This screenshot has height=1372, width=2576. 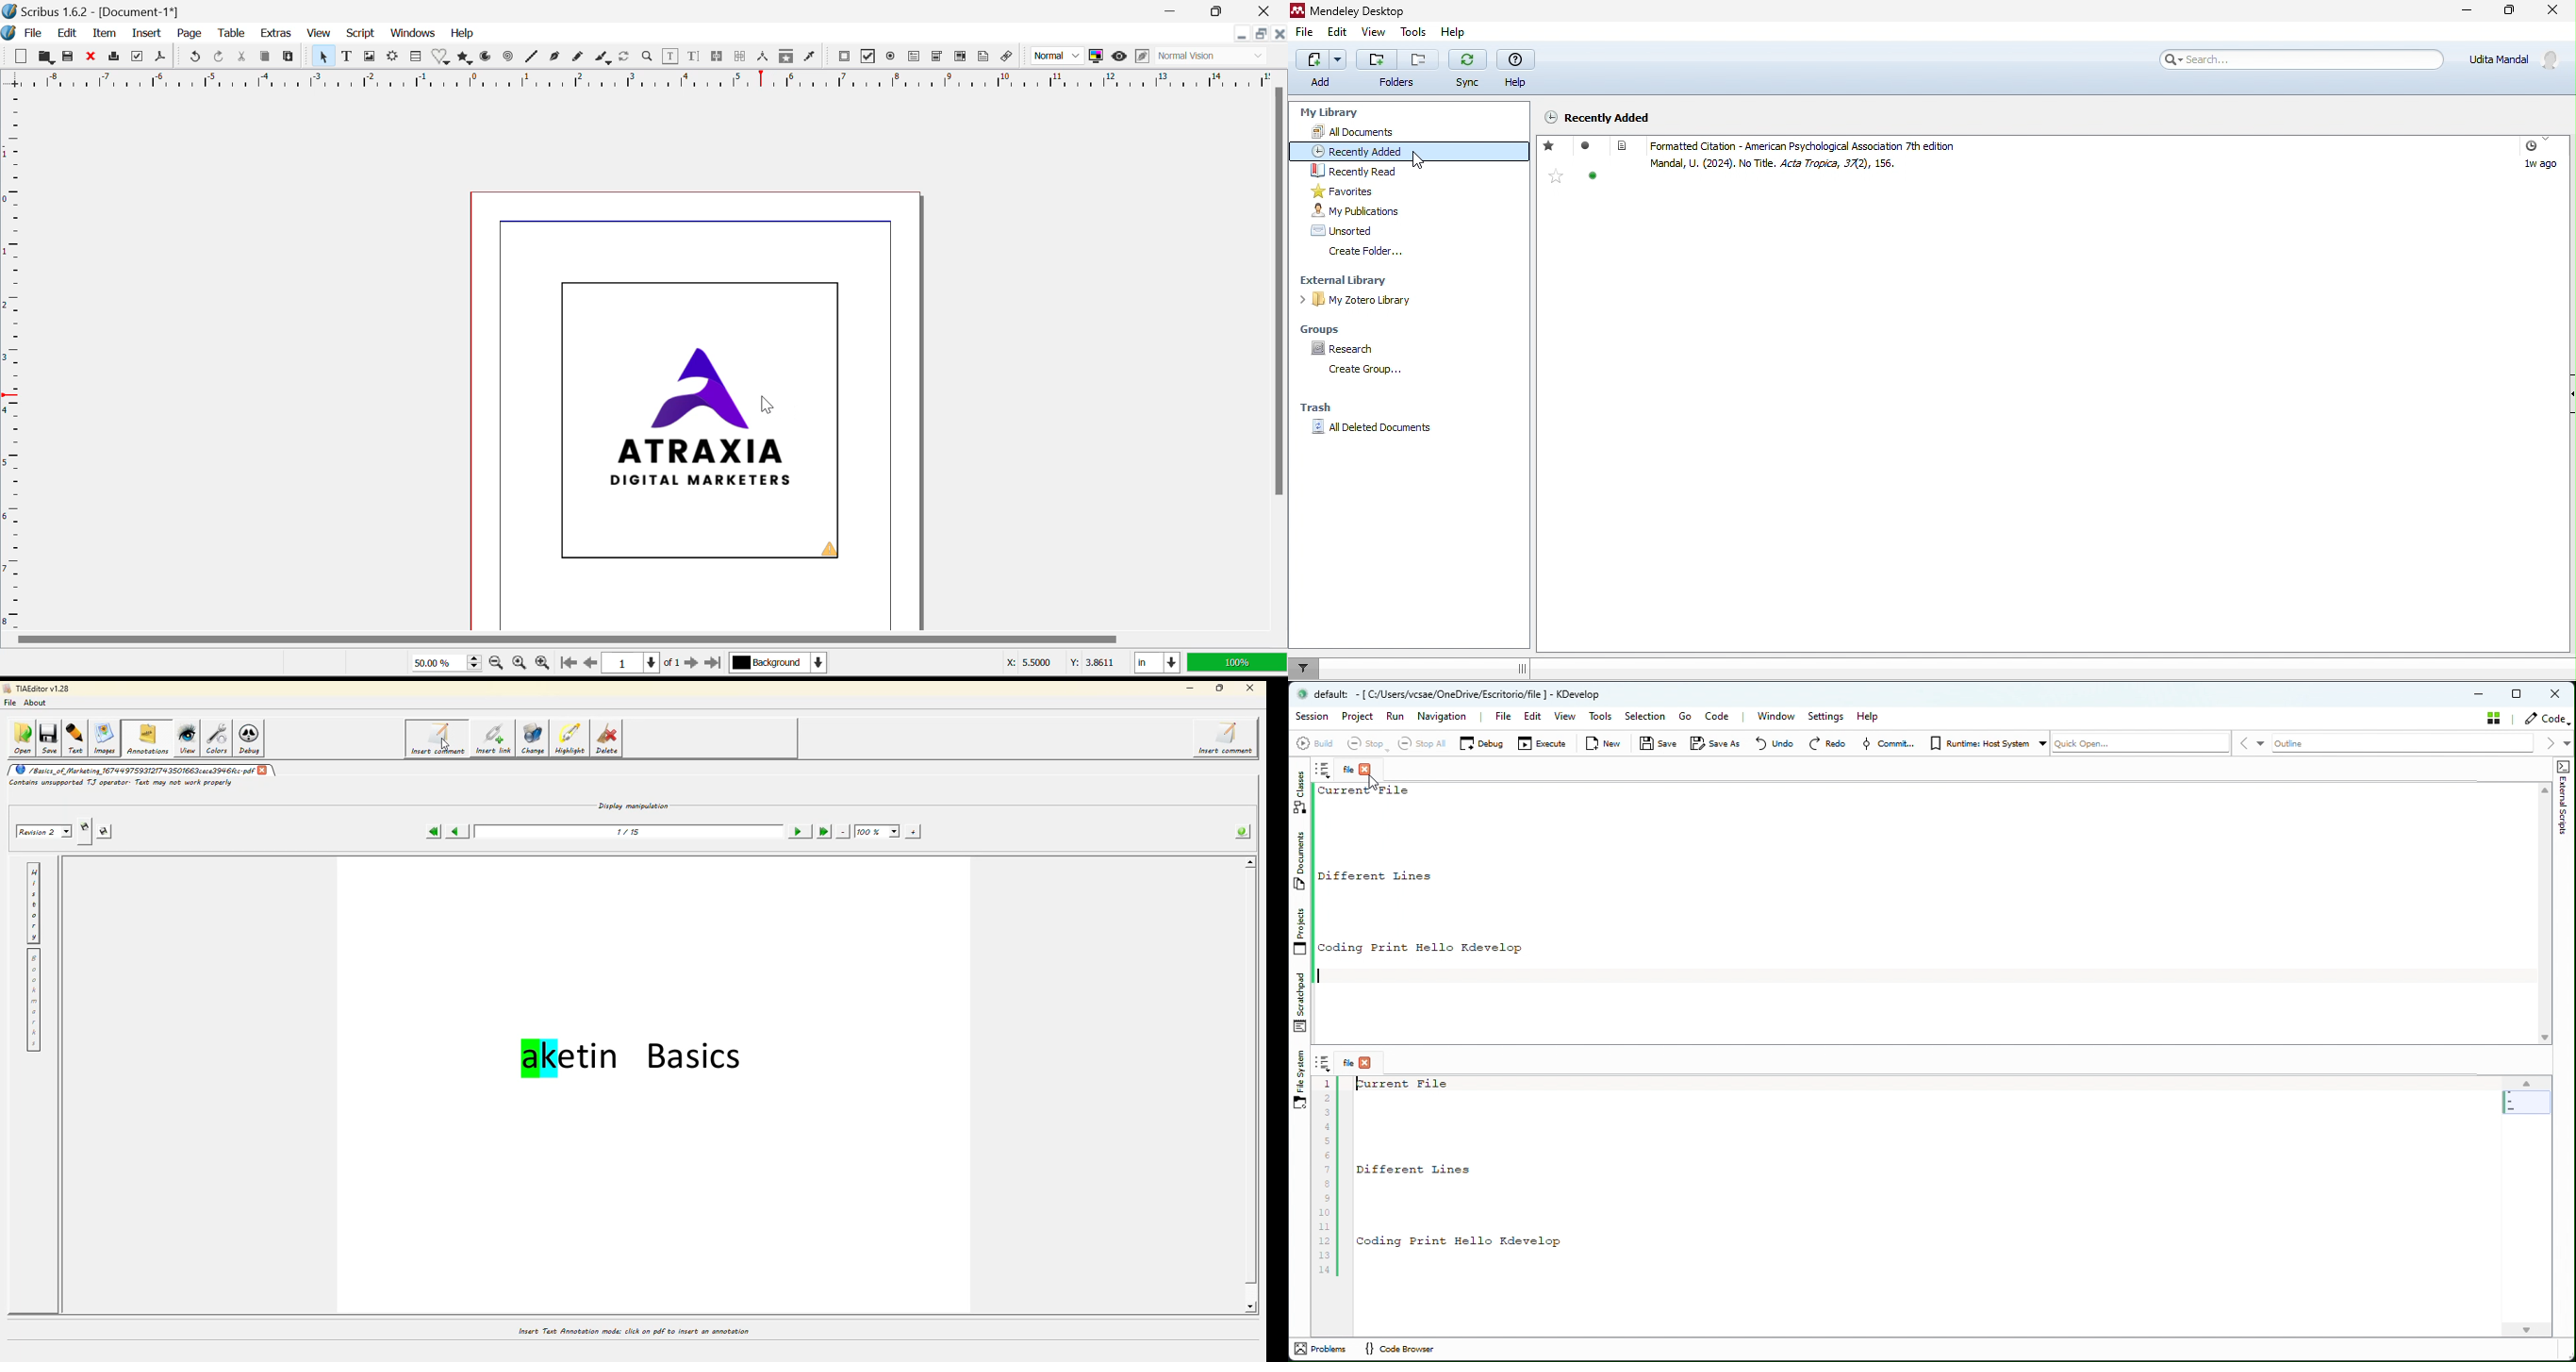 What do you see at coordinates (1776, 165) in the screenshot?
I see `Mandal, U. (2024). No Tite. Acta Tropica, 372), 156.` at bounding box center [1776, 165].